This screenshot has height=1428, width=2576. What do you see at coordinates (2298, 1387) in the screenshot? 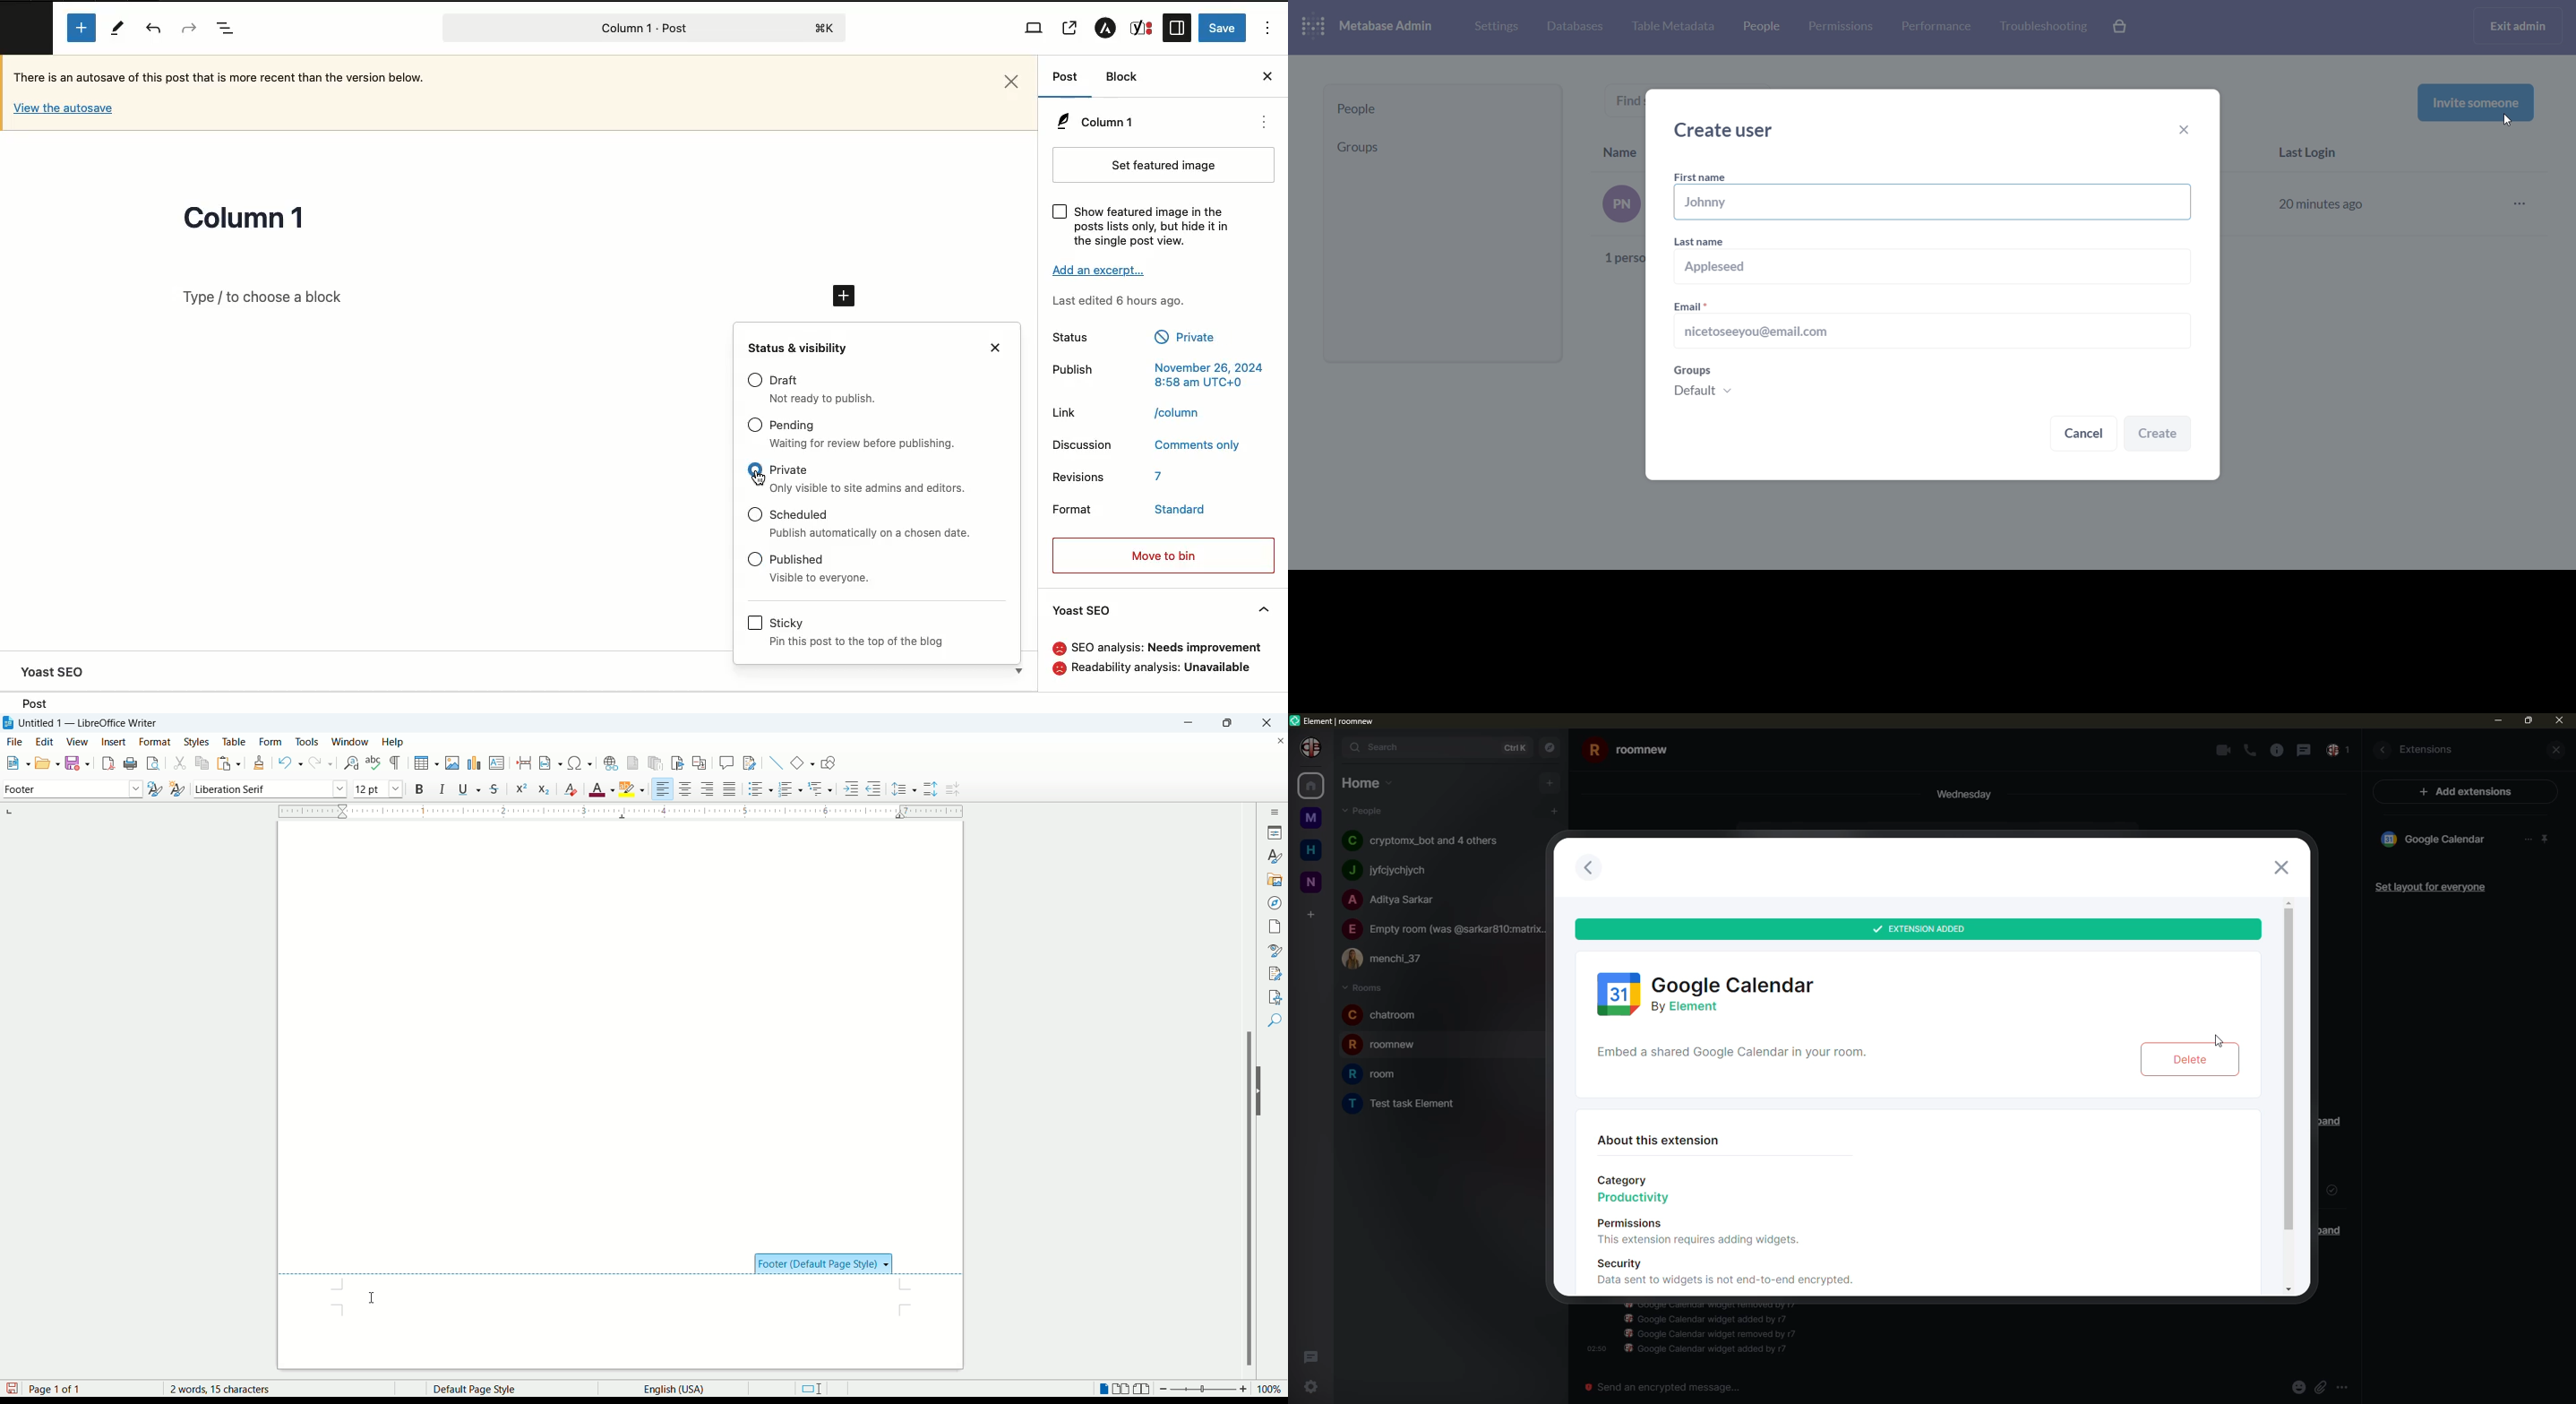
I see `emoji` at bounding box center [2298, 1387].